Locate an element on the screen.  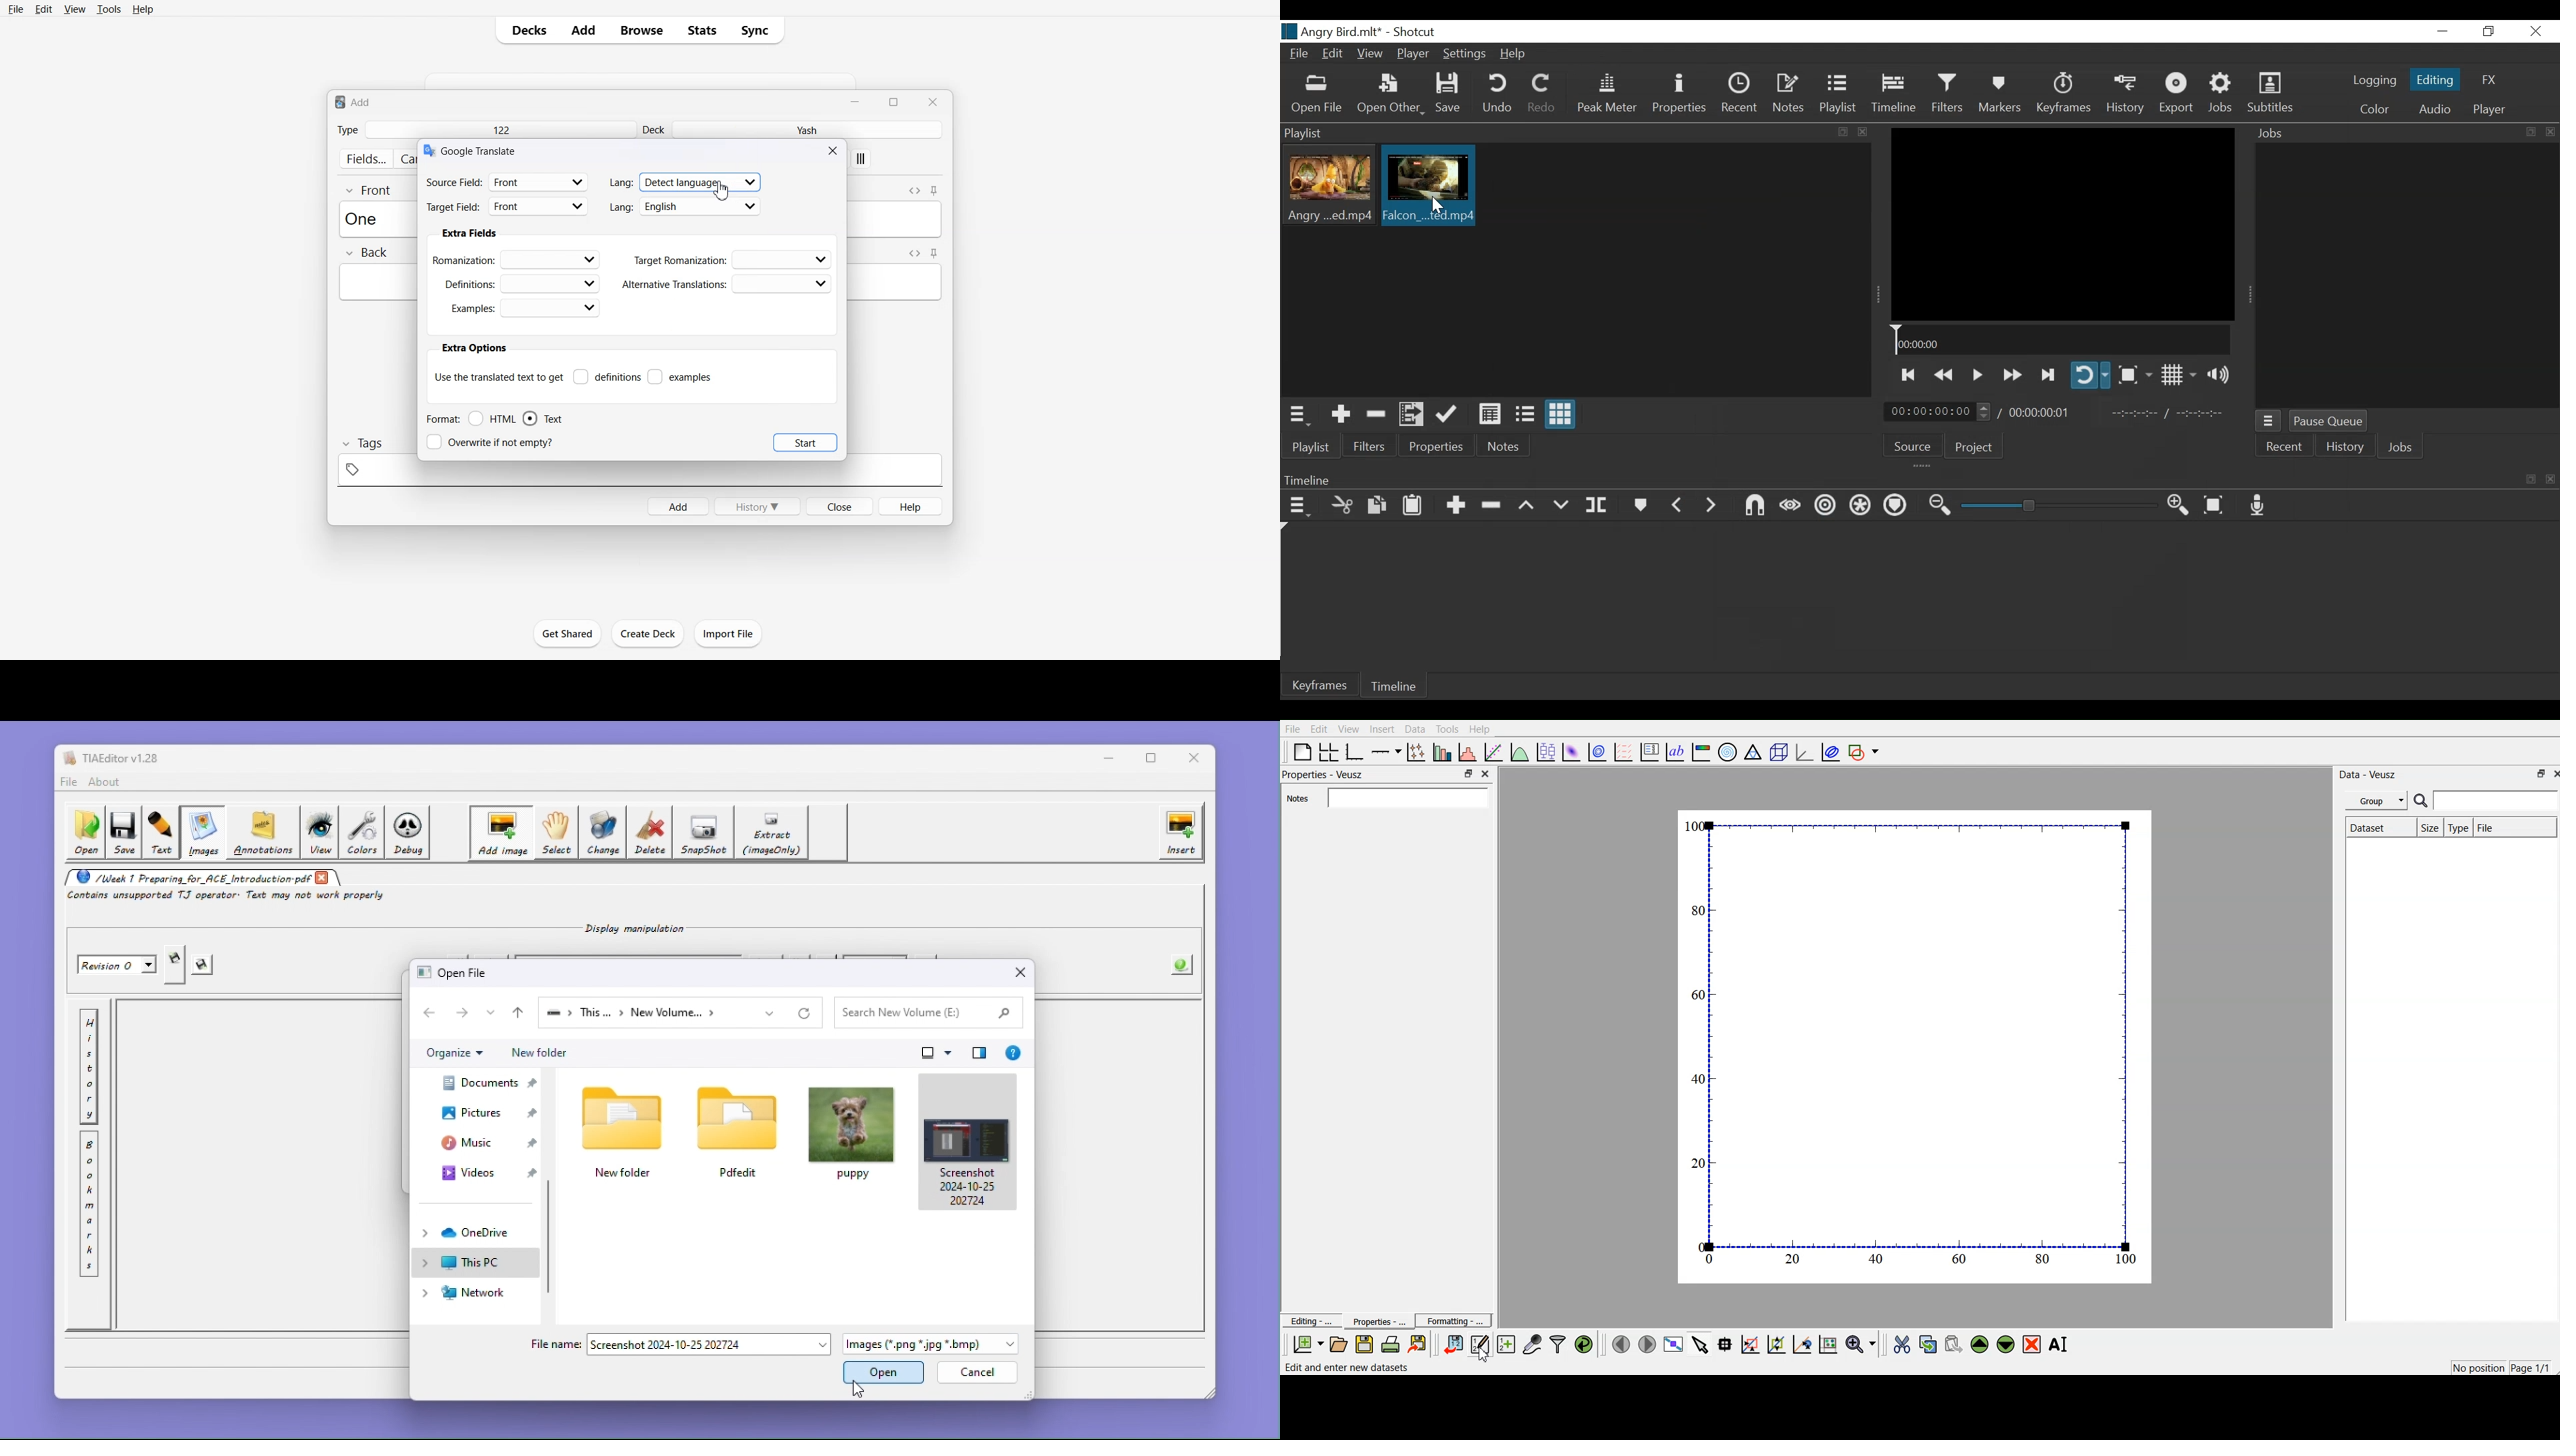
Source is located at coordinates (1917, 445).